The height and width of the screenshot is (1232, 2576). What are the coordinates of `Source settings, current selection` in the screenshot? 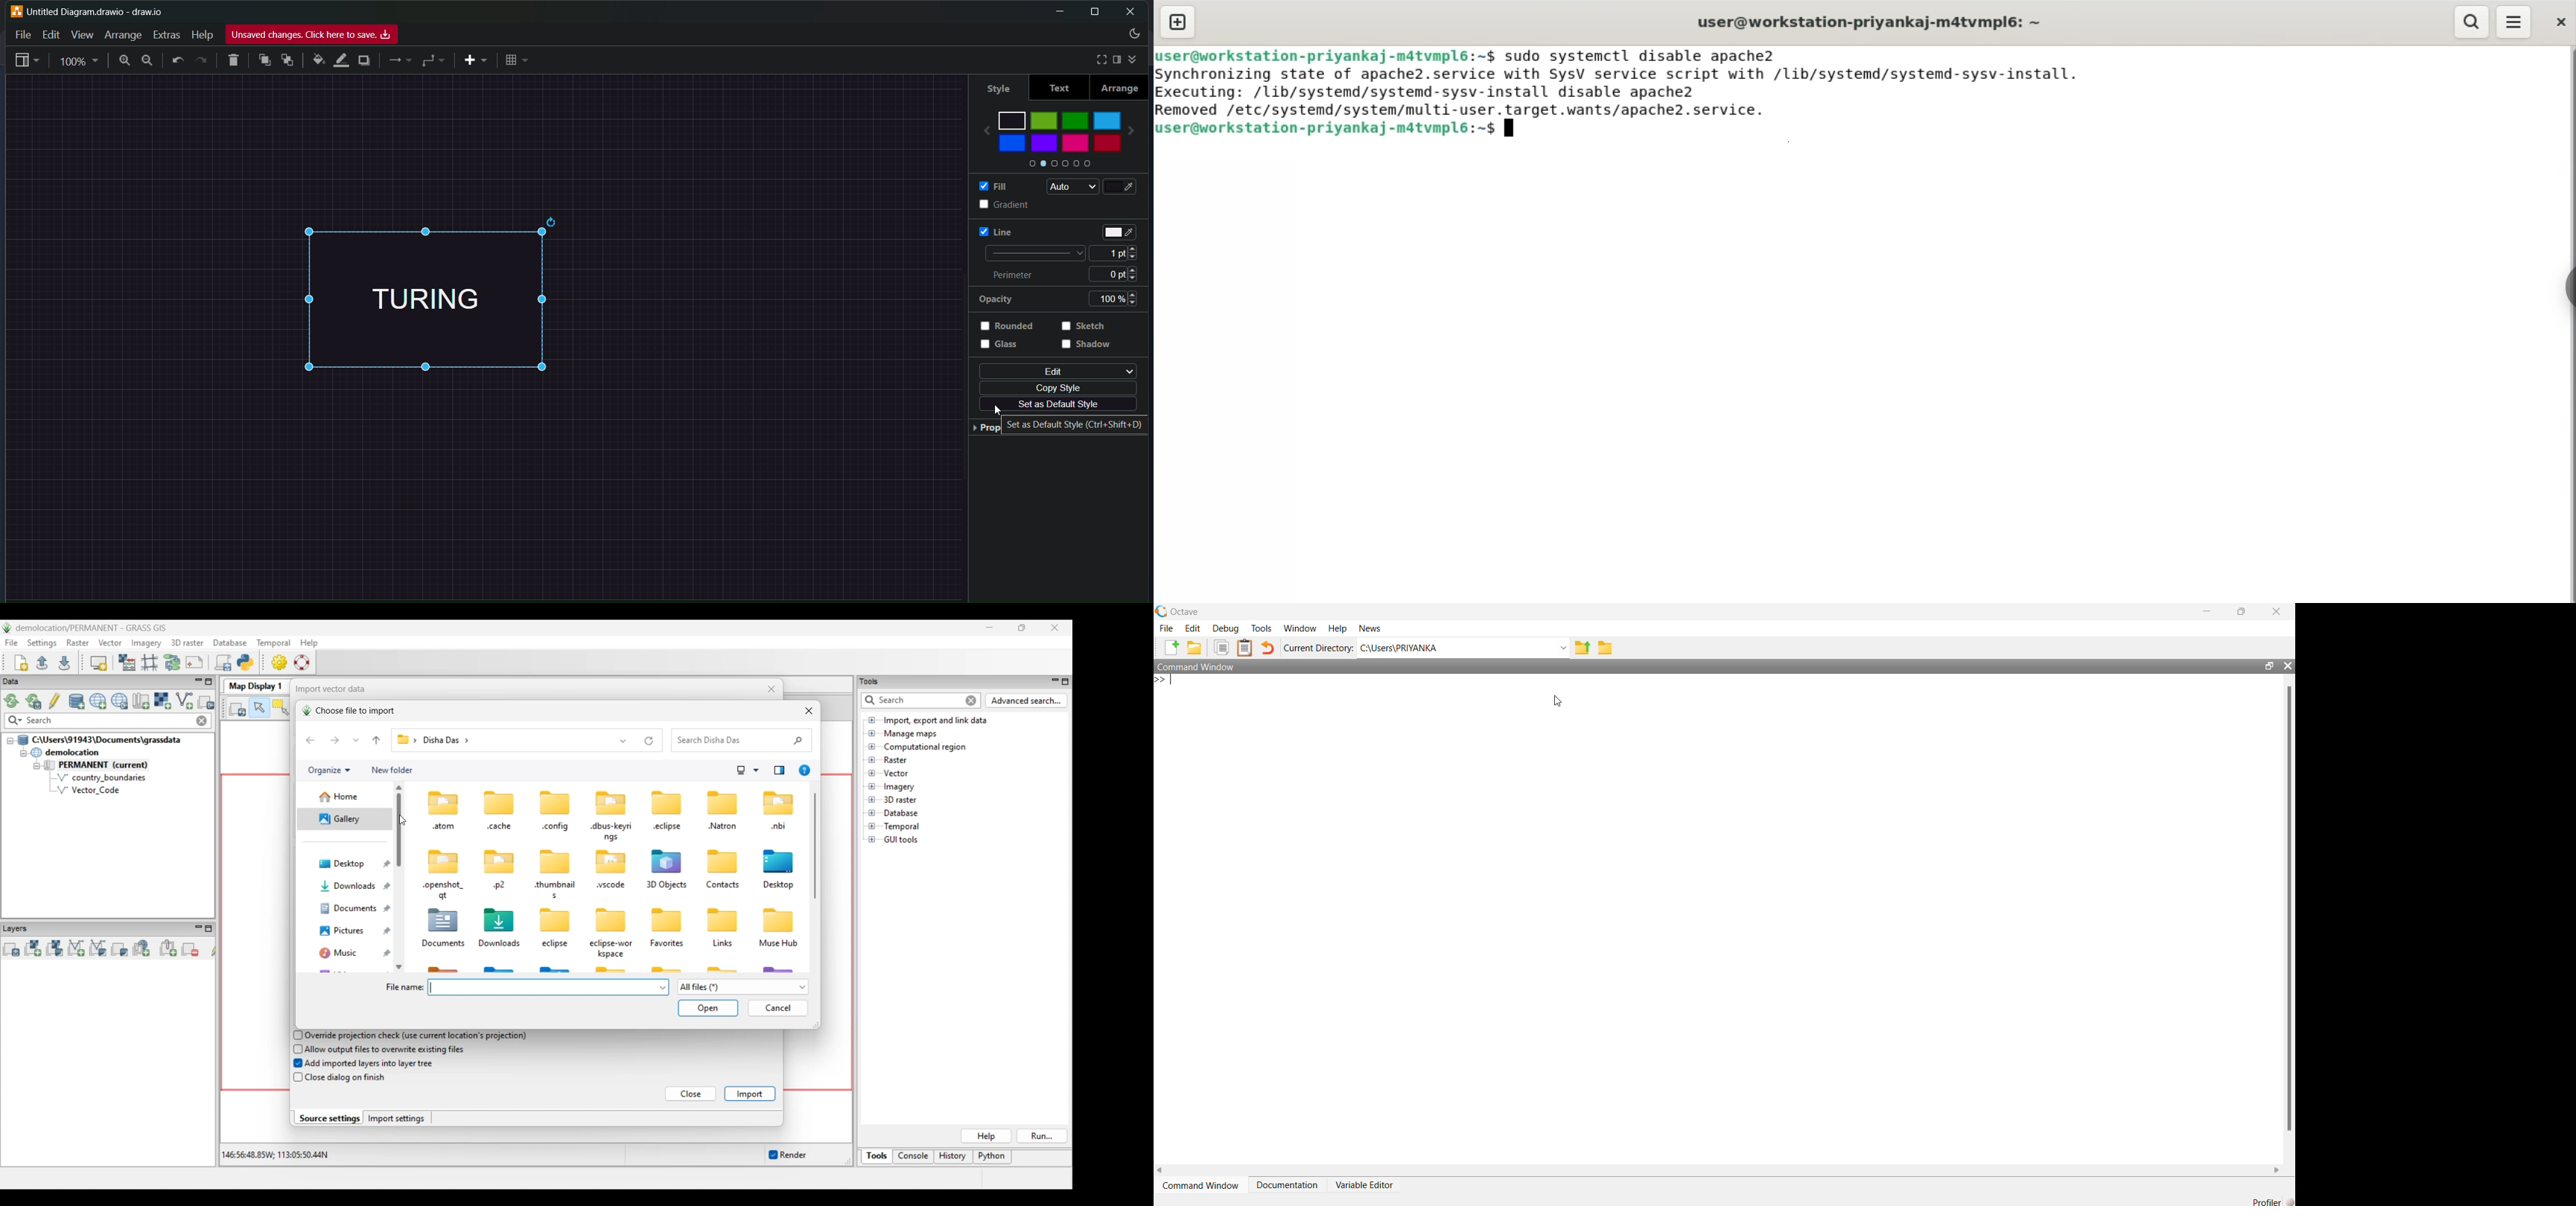 It's located at (328, 1118).